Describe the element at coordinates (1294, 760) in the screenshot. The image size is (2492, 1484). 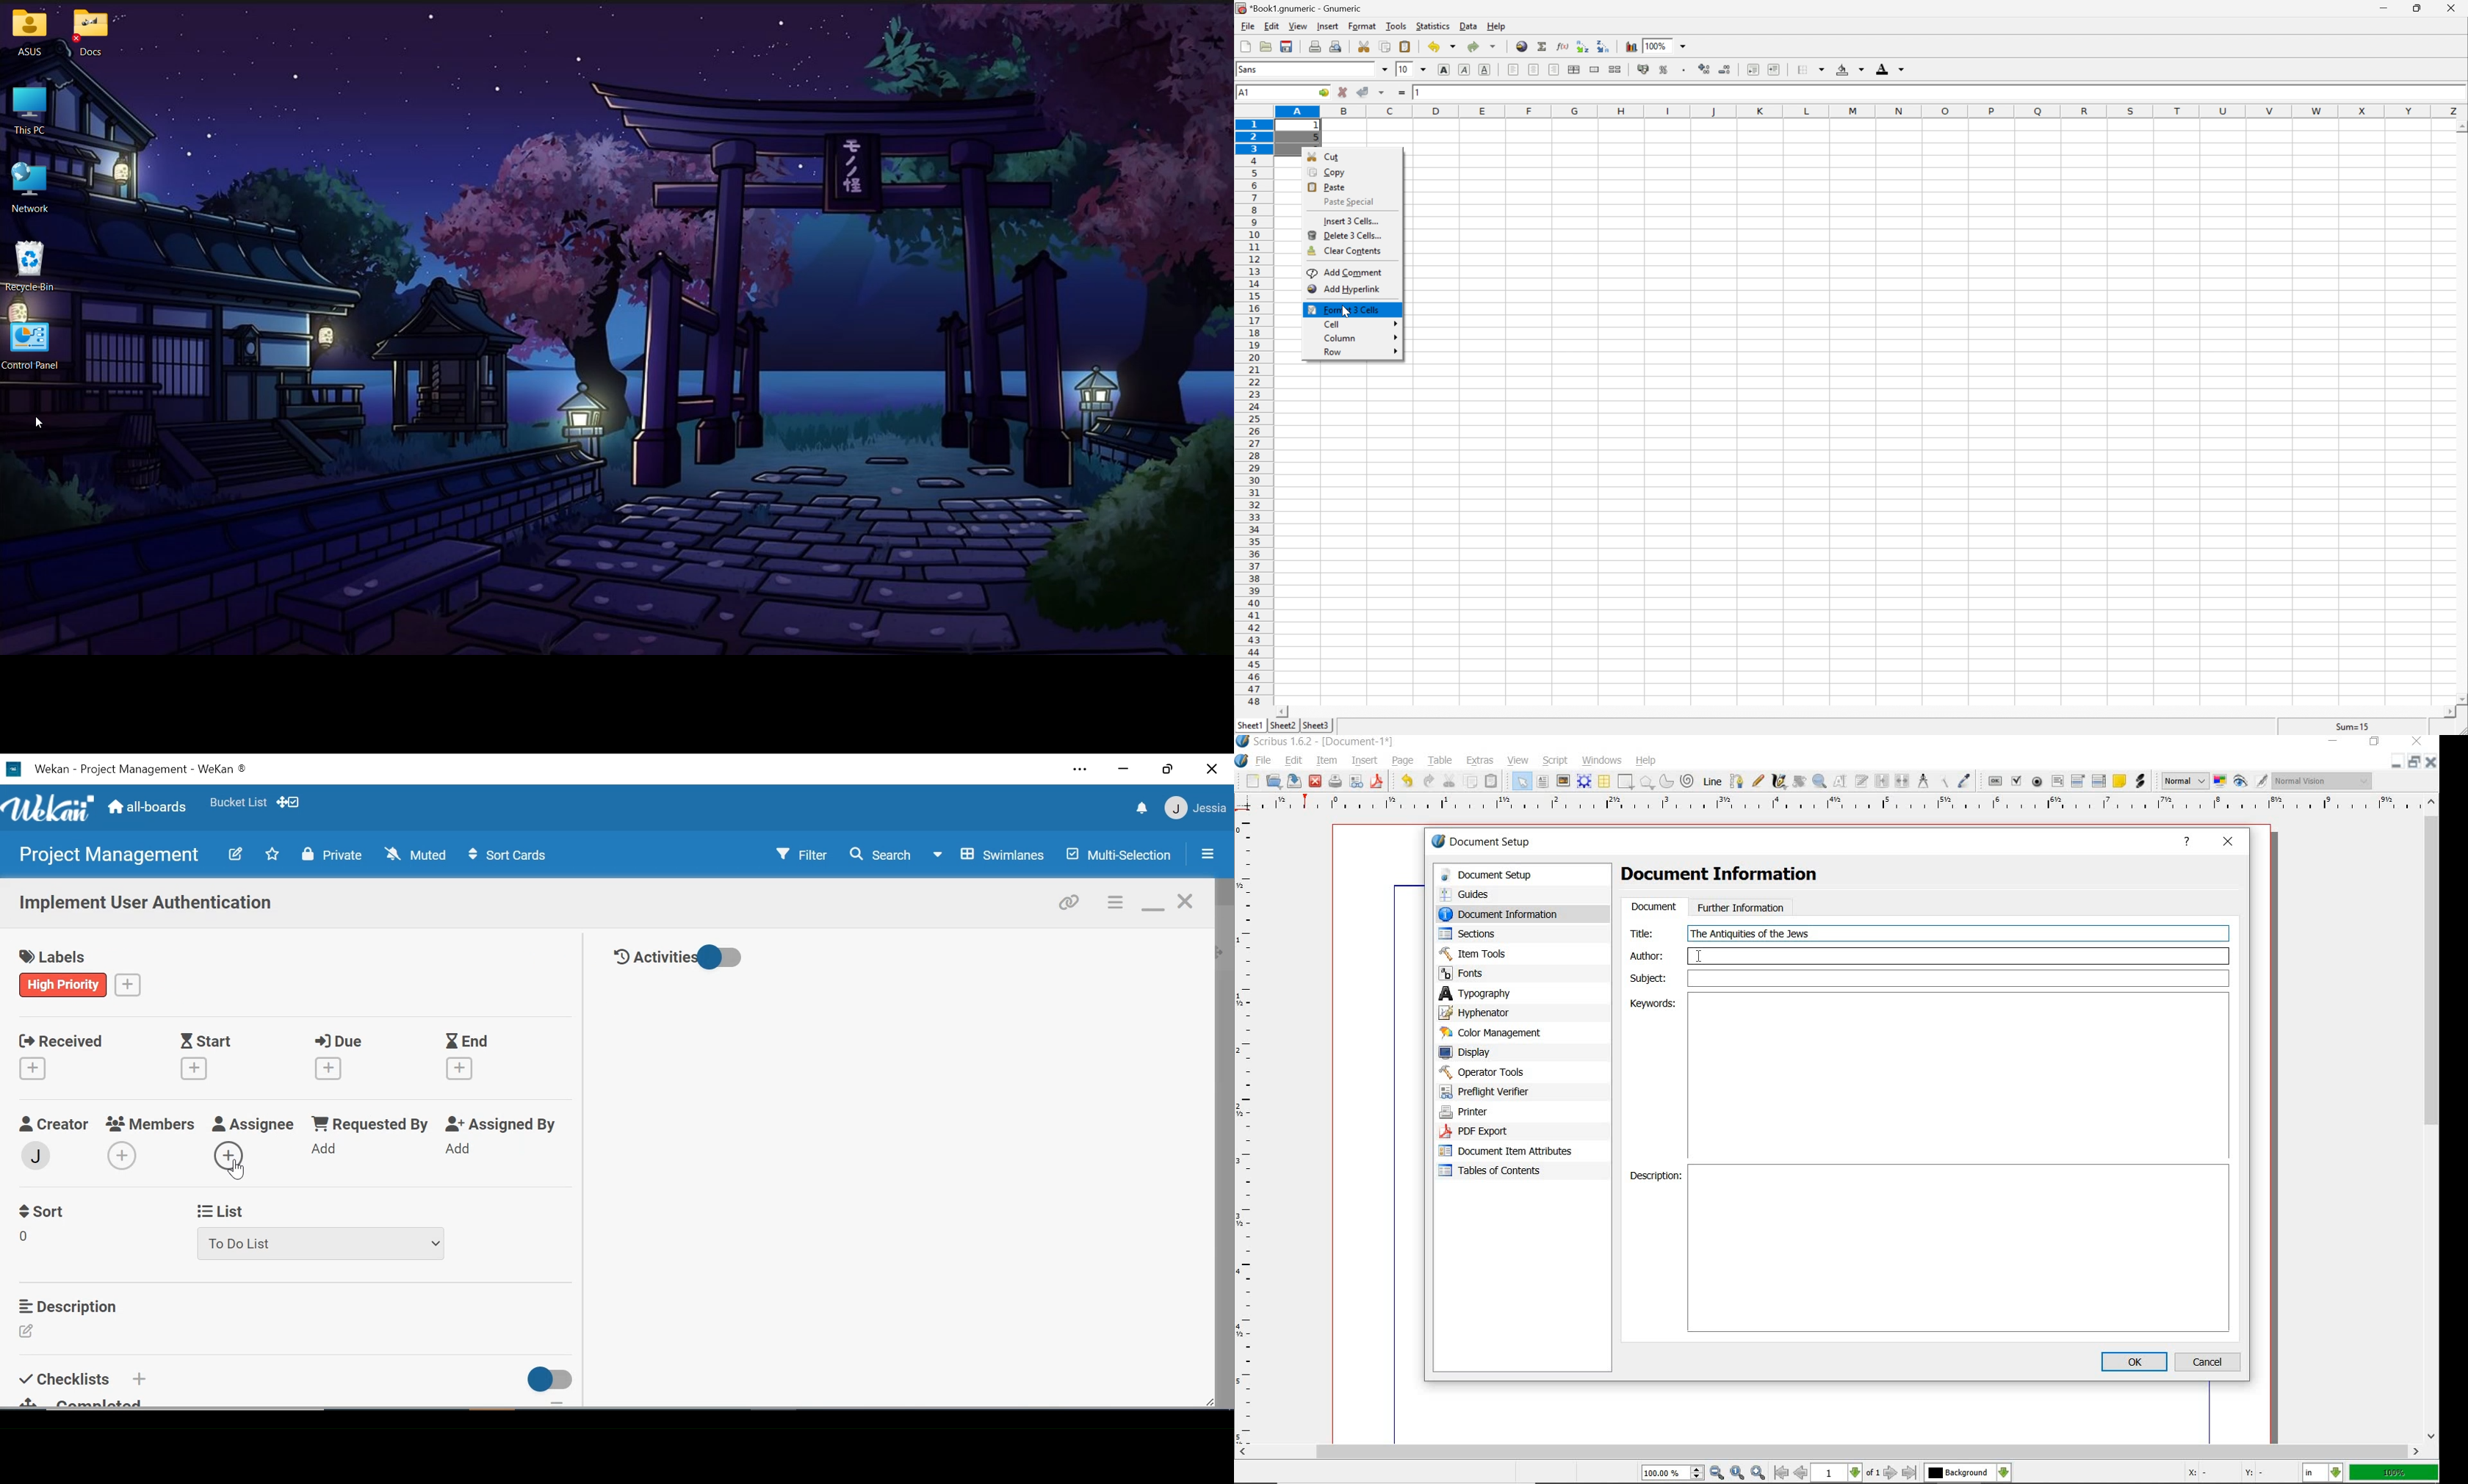
I see `edit` at that location.